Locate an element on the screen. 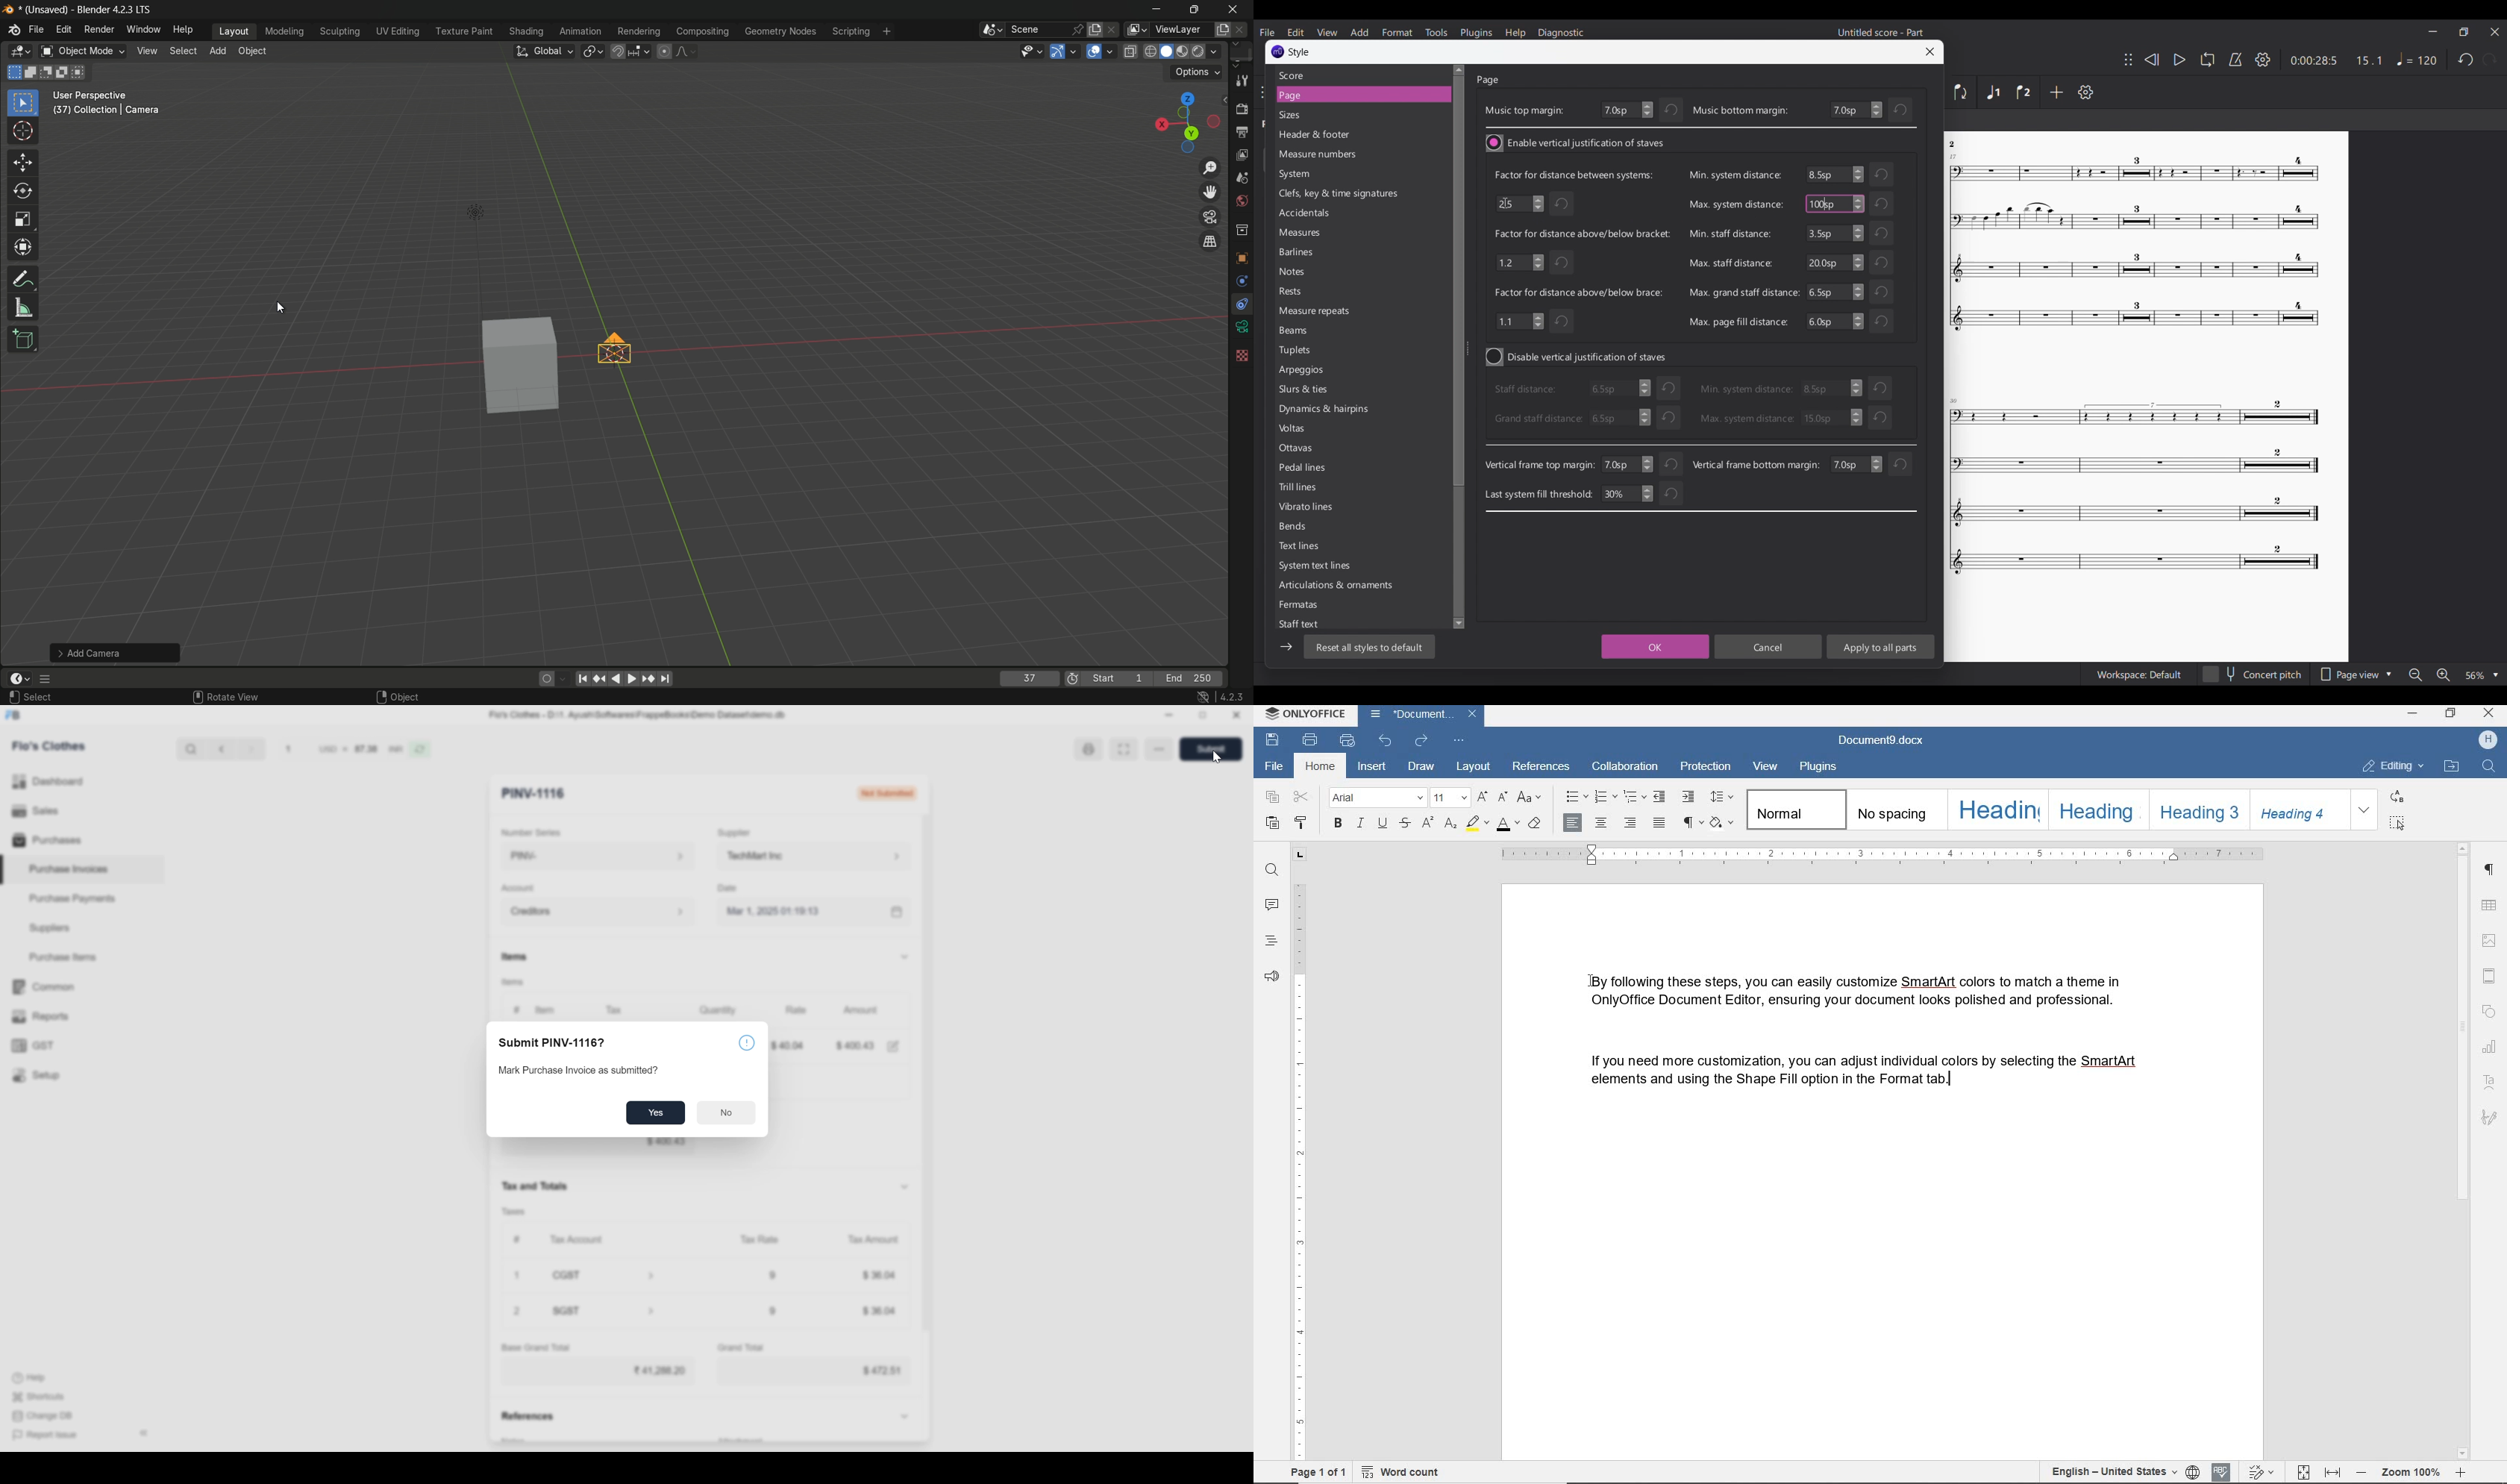  free tool is located at coordinates (1241, 303).